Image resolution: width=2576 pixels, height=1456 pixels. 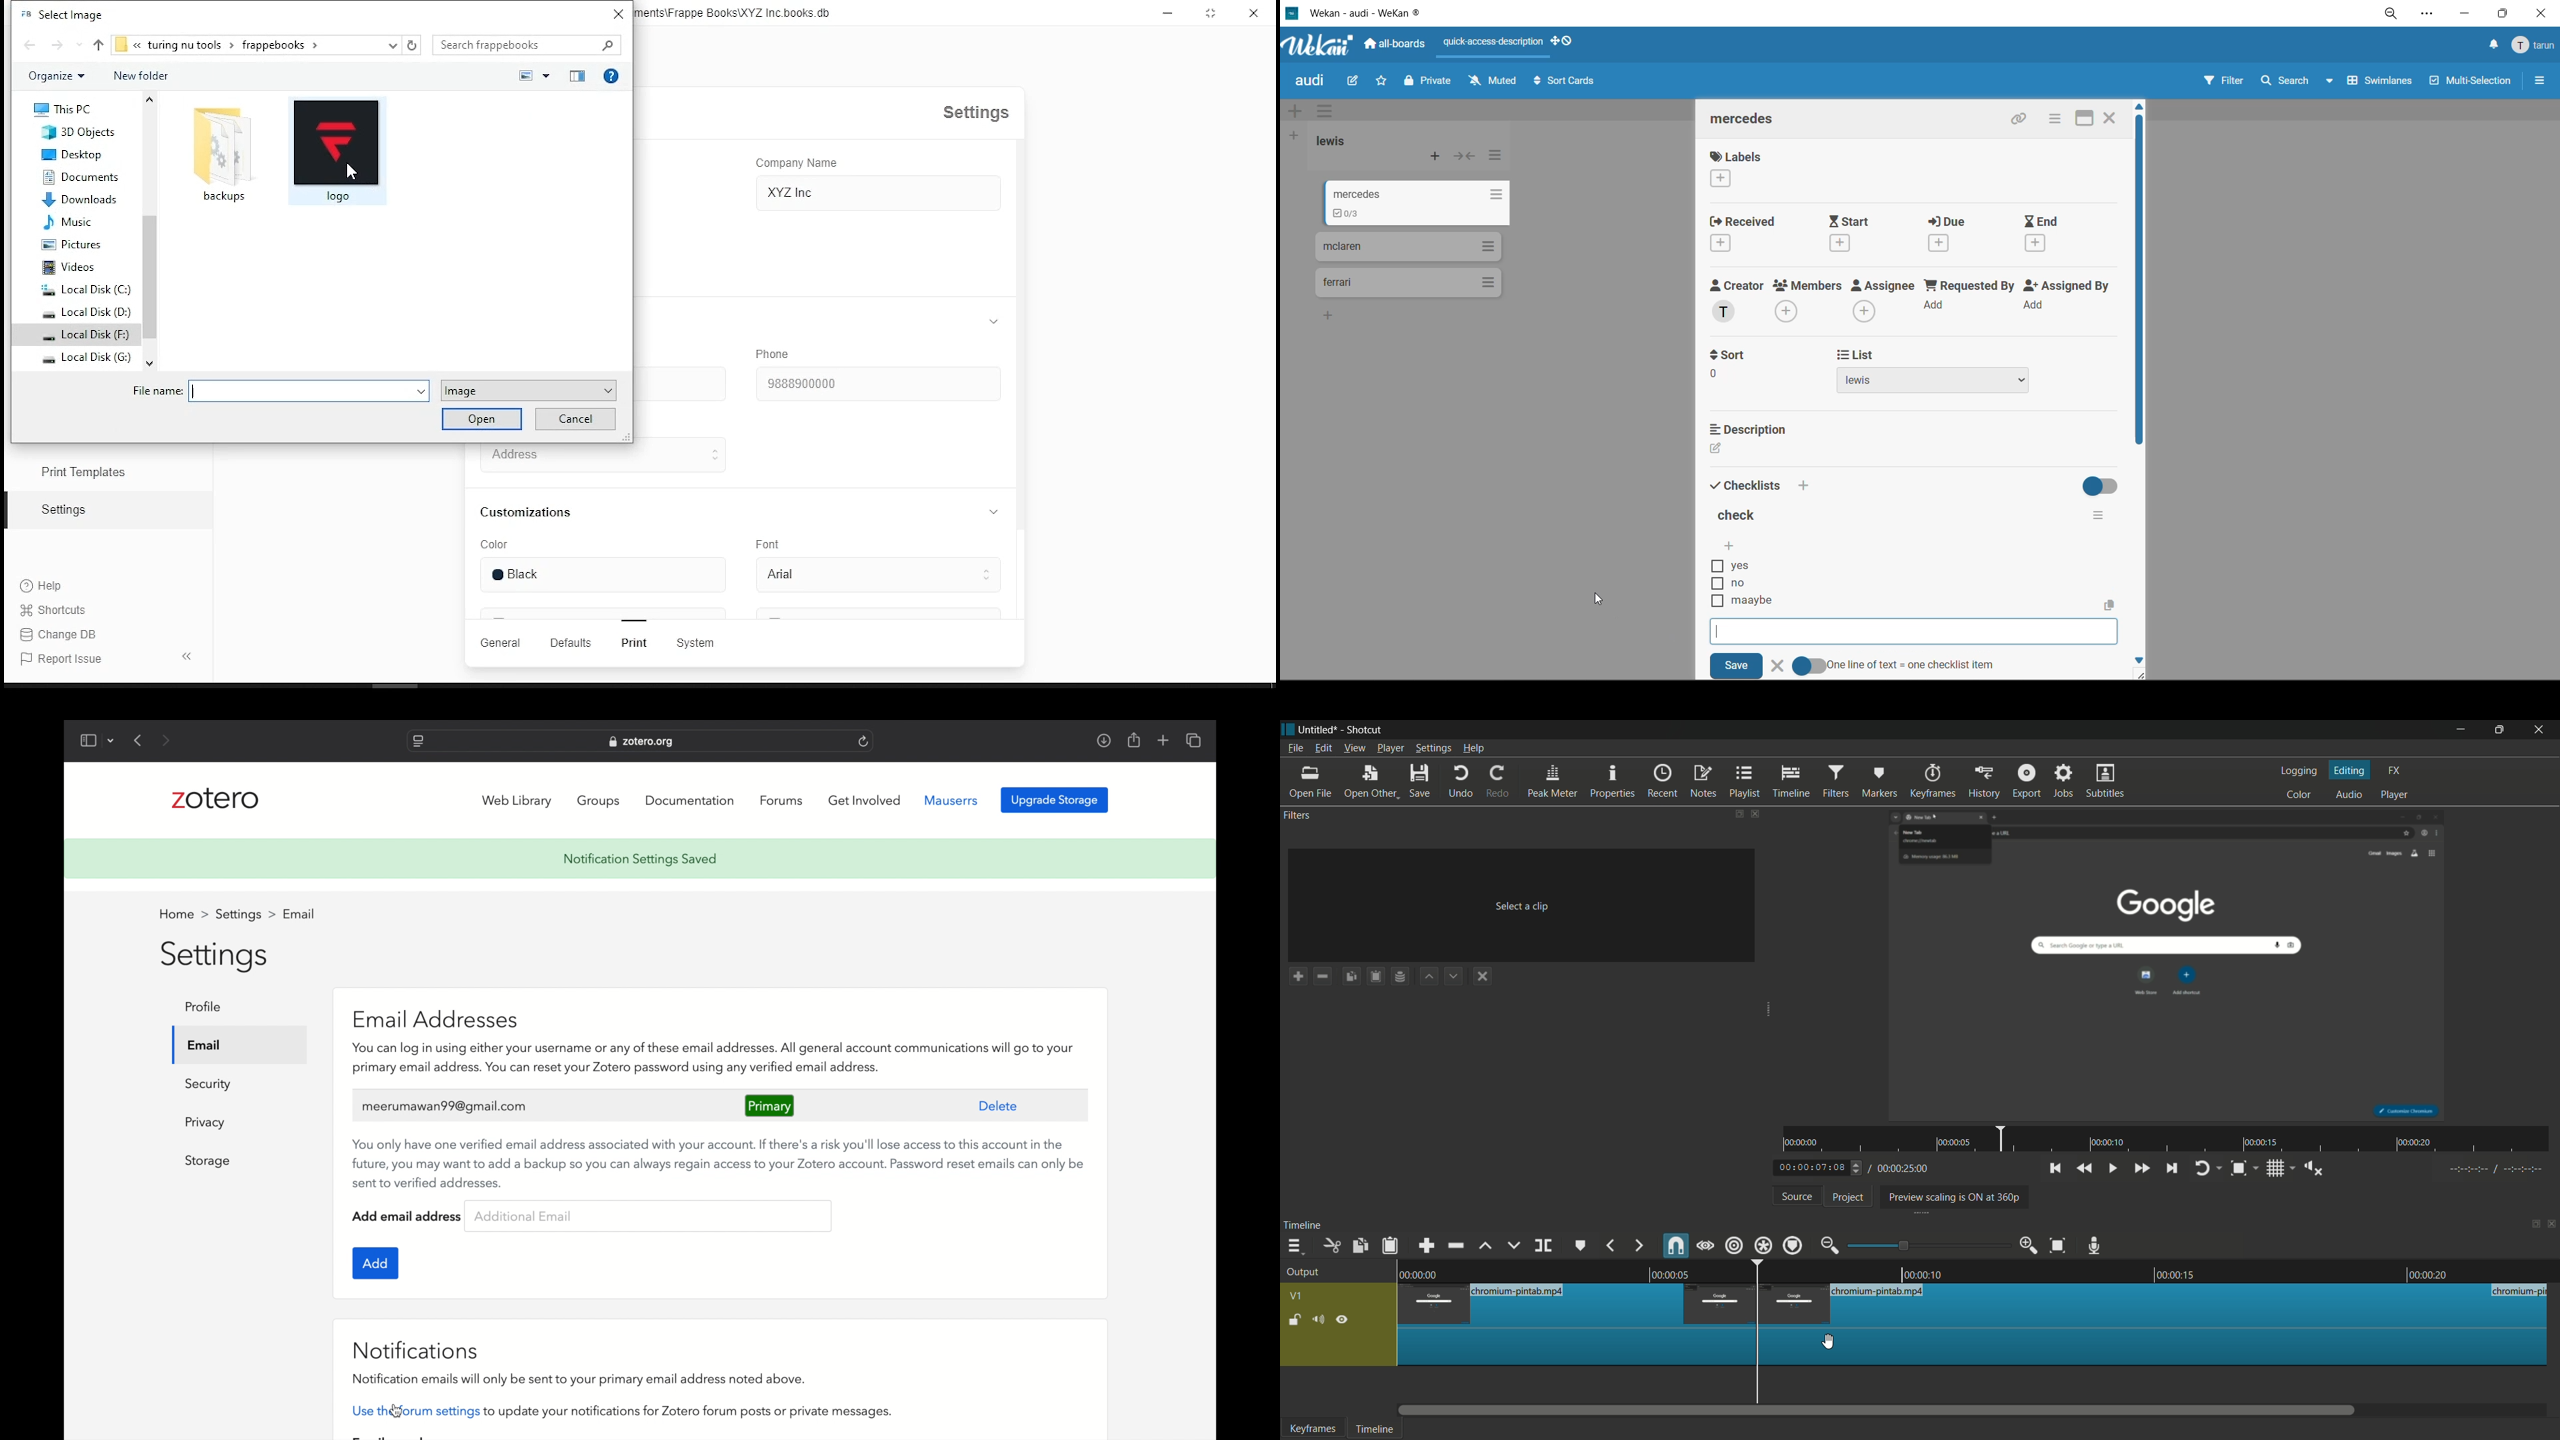 I want to click on You only have one verified email address associated with your account. If there's a risk you'll lose access to this account in the
future, you may want to add a backup so you can always regain access to your Zotero account. Password reset emails can only be
sent to verified addresses., so click(x=715, y=1161).